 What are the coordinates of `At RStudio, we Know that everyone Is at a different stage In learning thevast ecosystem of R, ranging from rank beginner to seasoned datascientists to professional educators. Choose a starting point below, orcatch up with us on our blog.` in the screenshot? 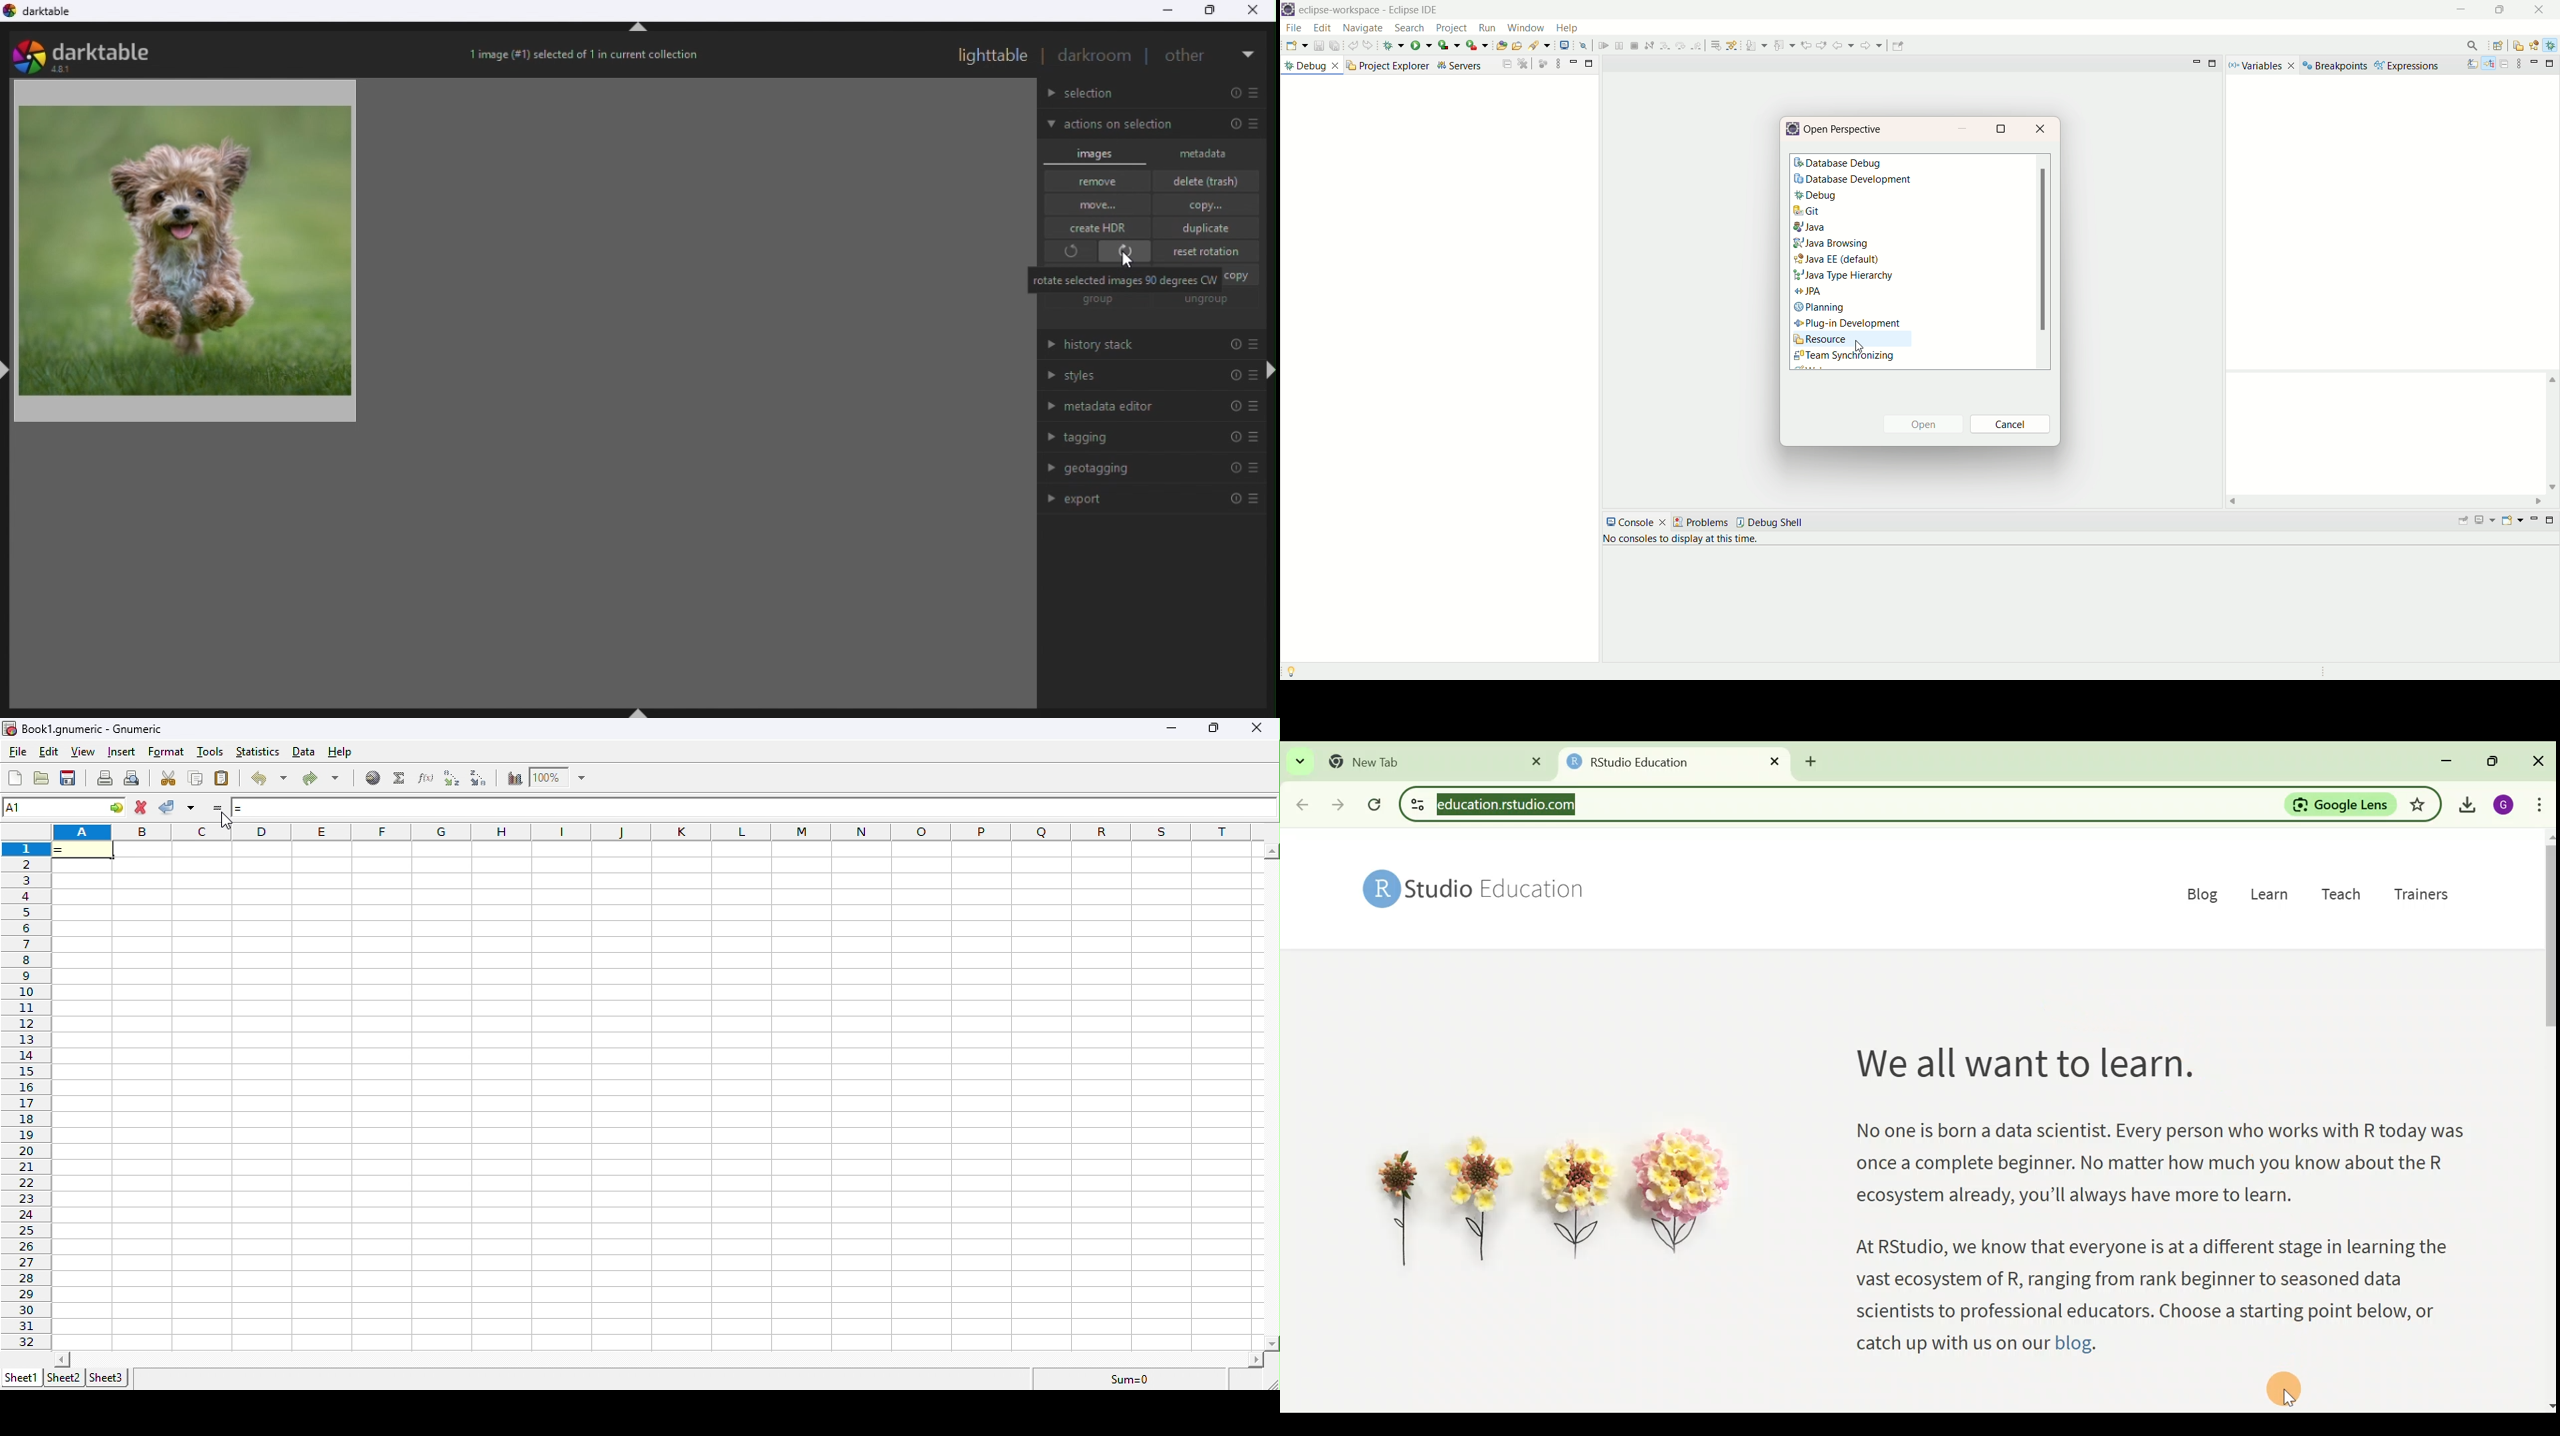 It's located at (2154, 1296).